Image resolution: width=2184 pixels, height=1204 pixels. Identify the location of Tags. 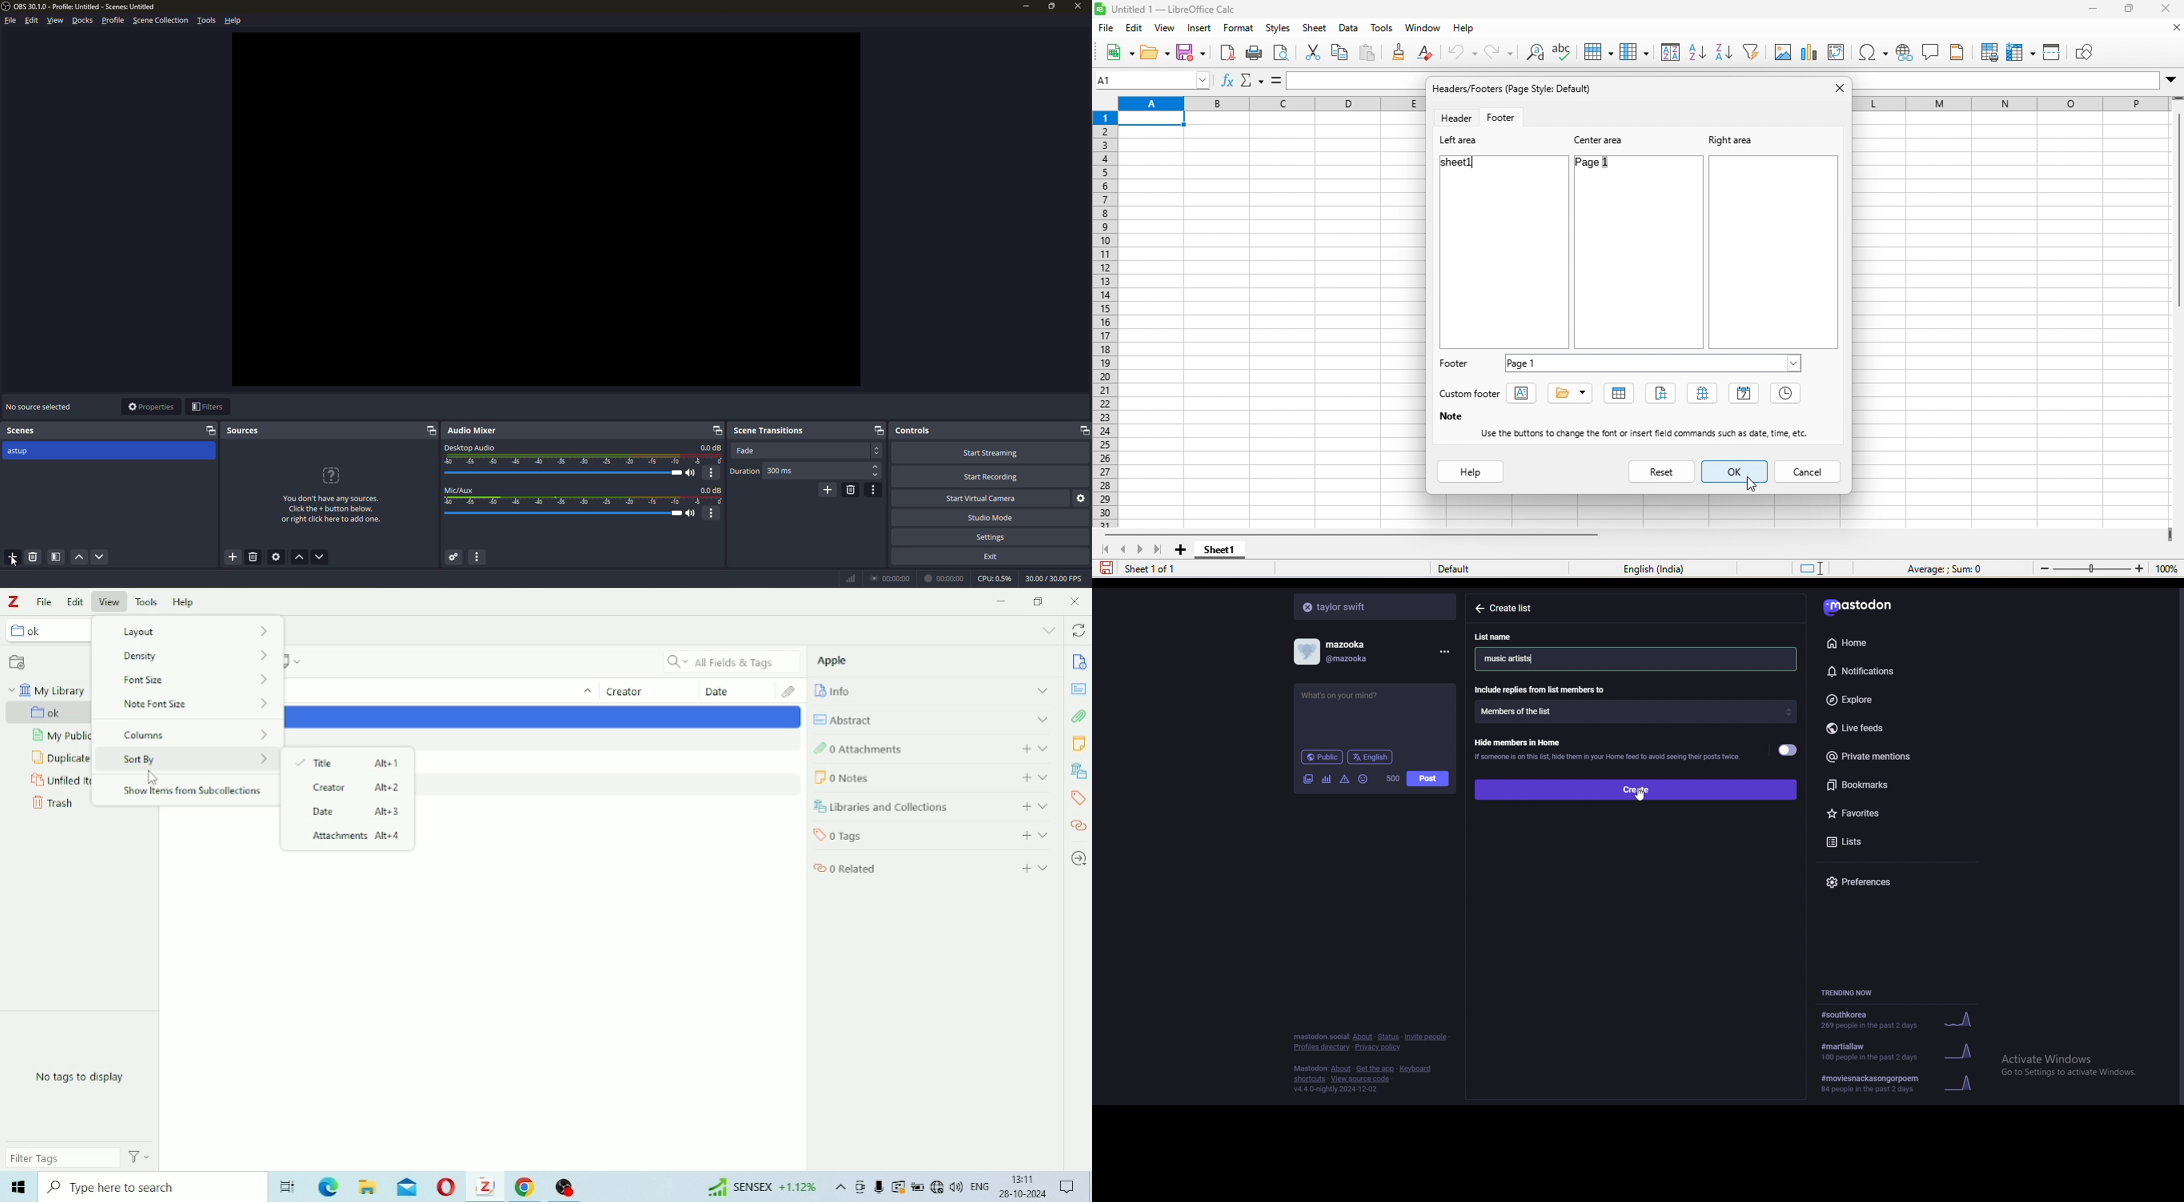
(881, 836).